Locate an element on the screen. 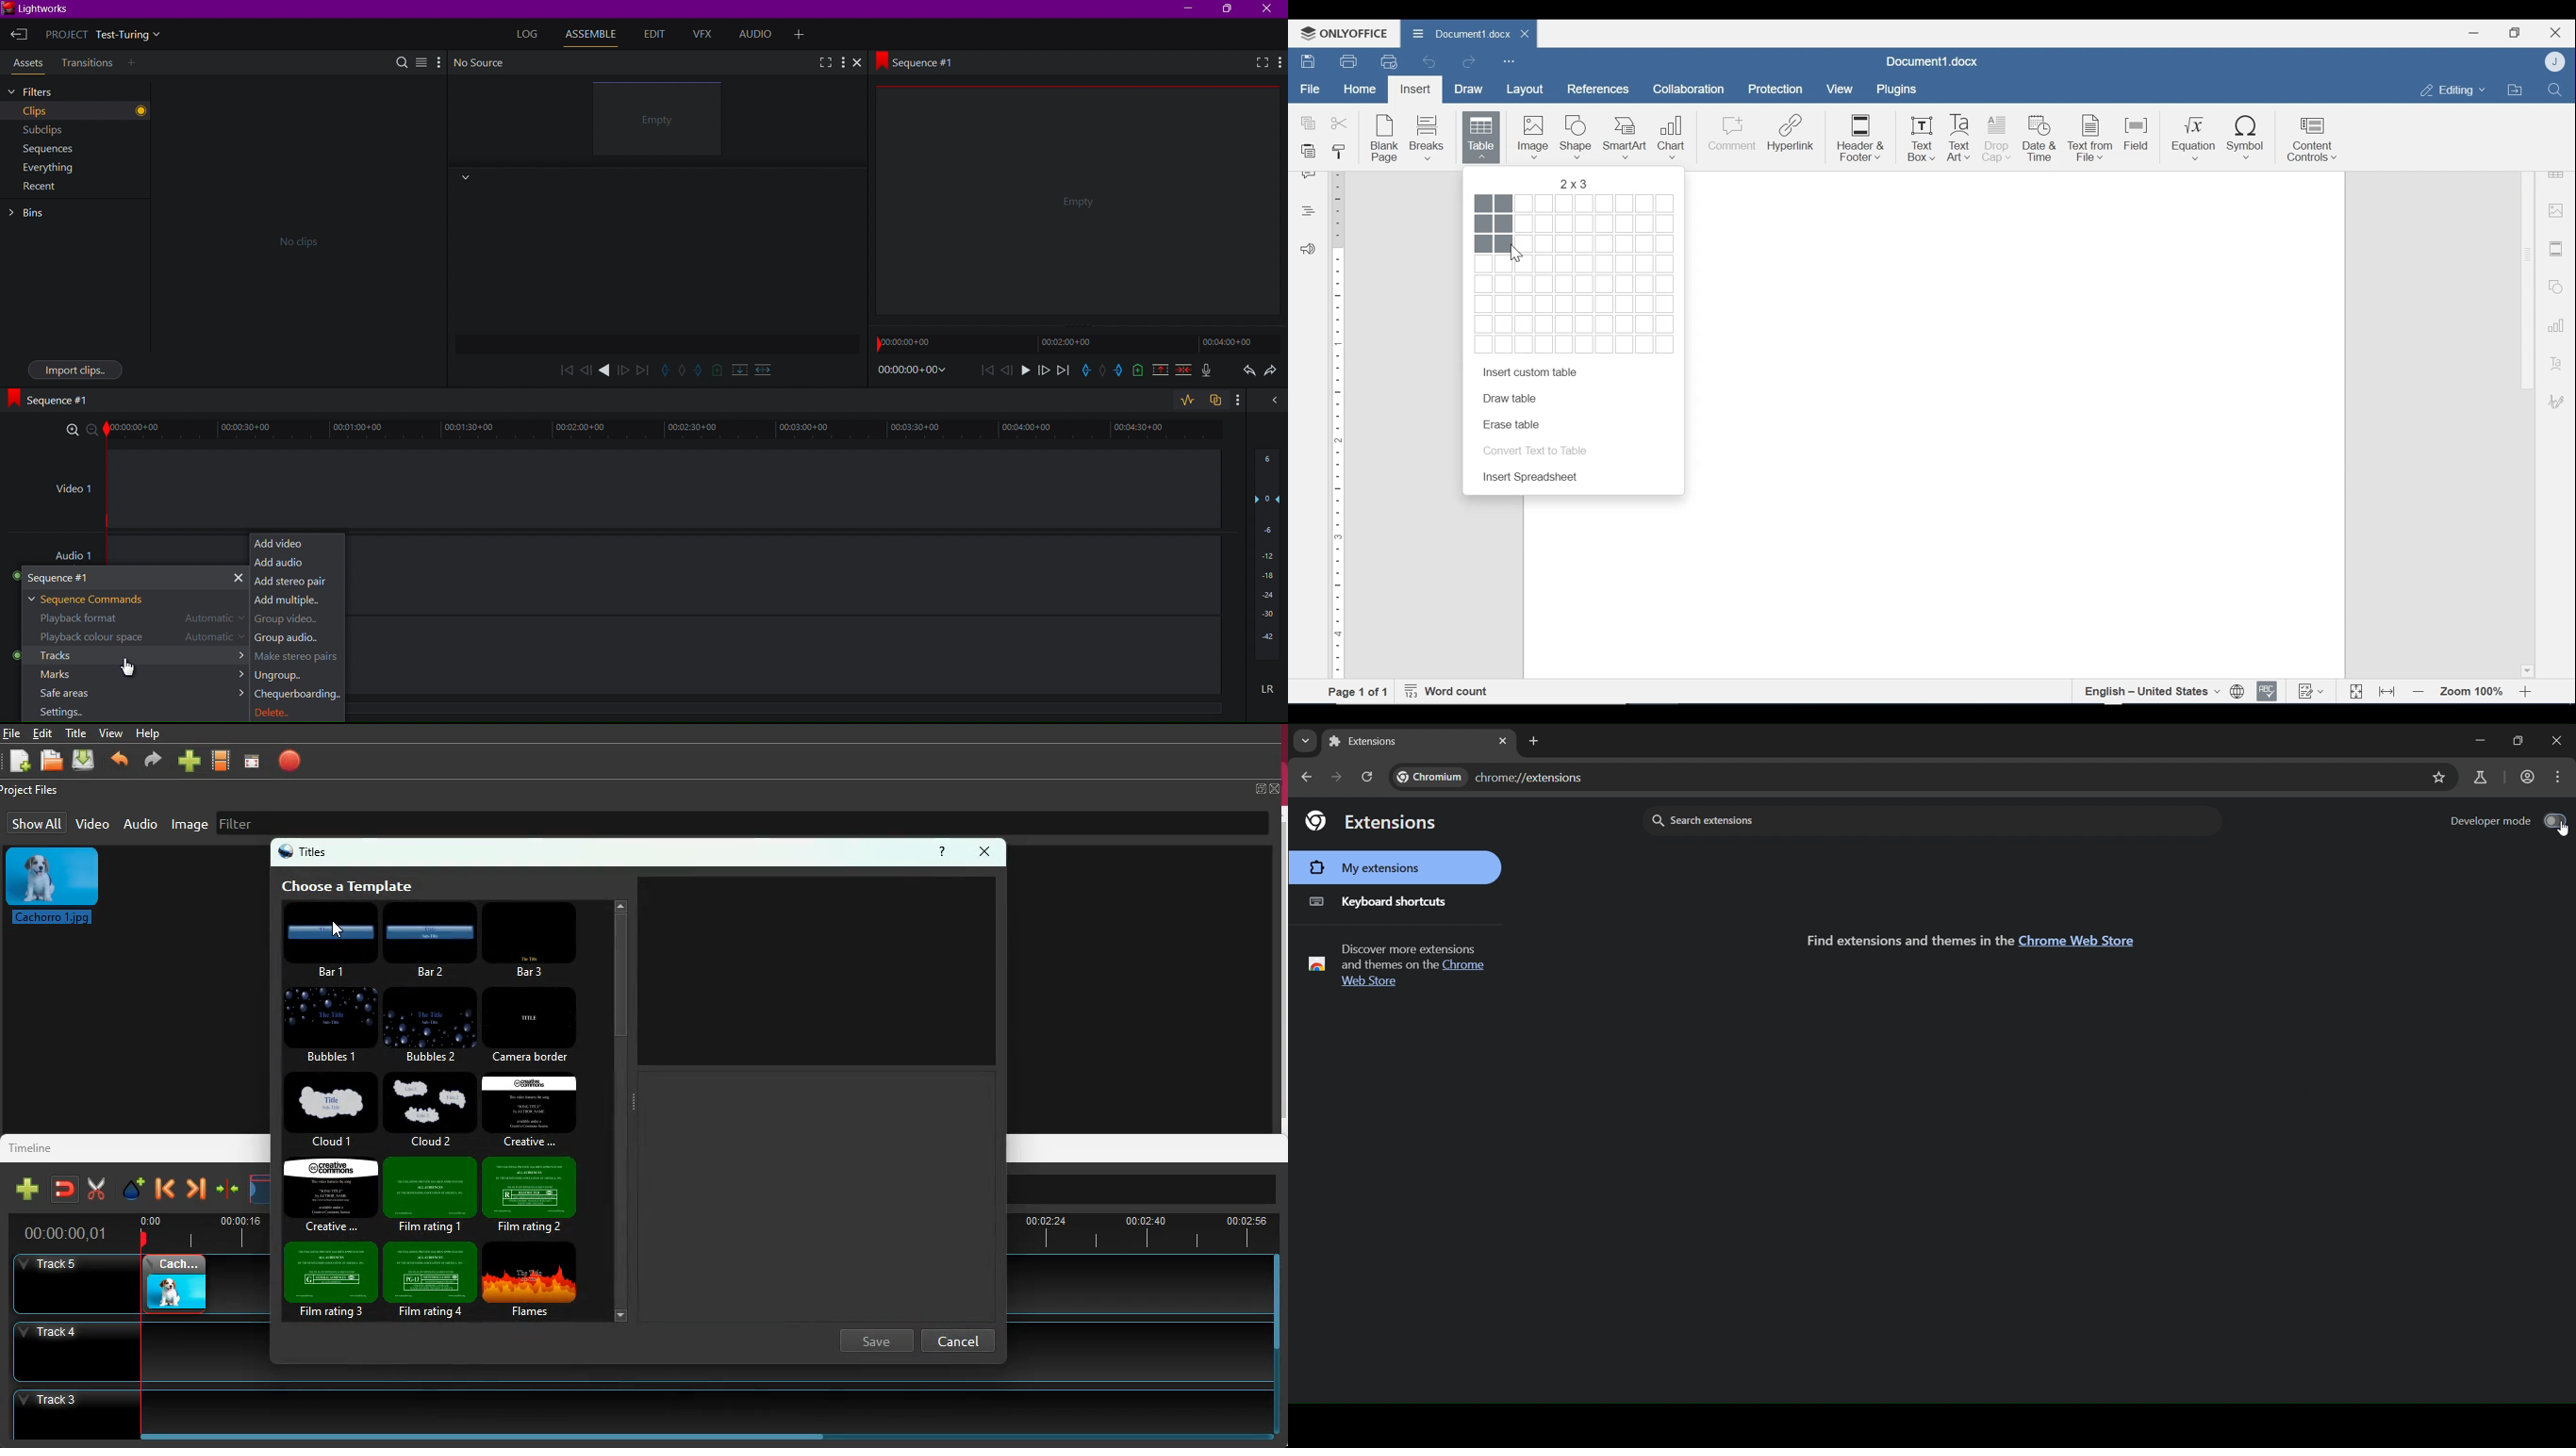  Restore is located at coordinates (2514, 33).